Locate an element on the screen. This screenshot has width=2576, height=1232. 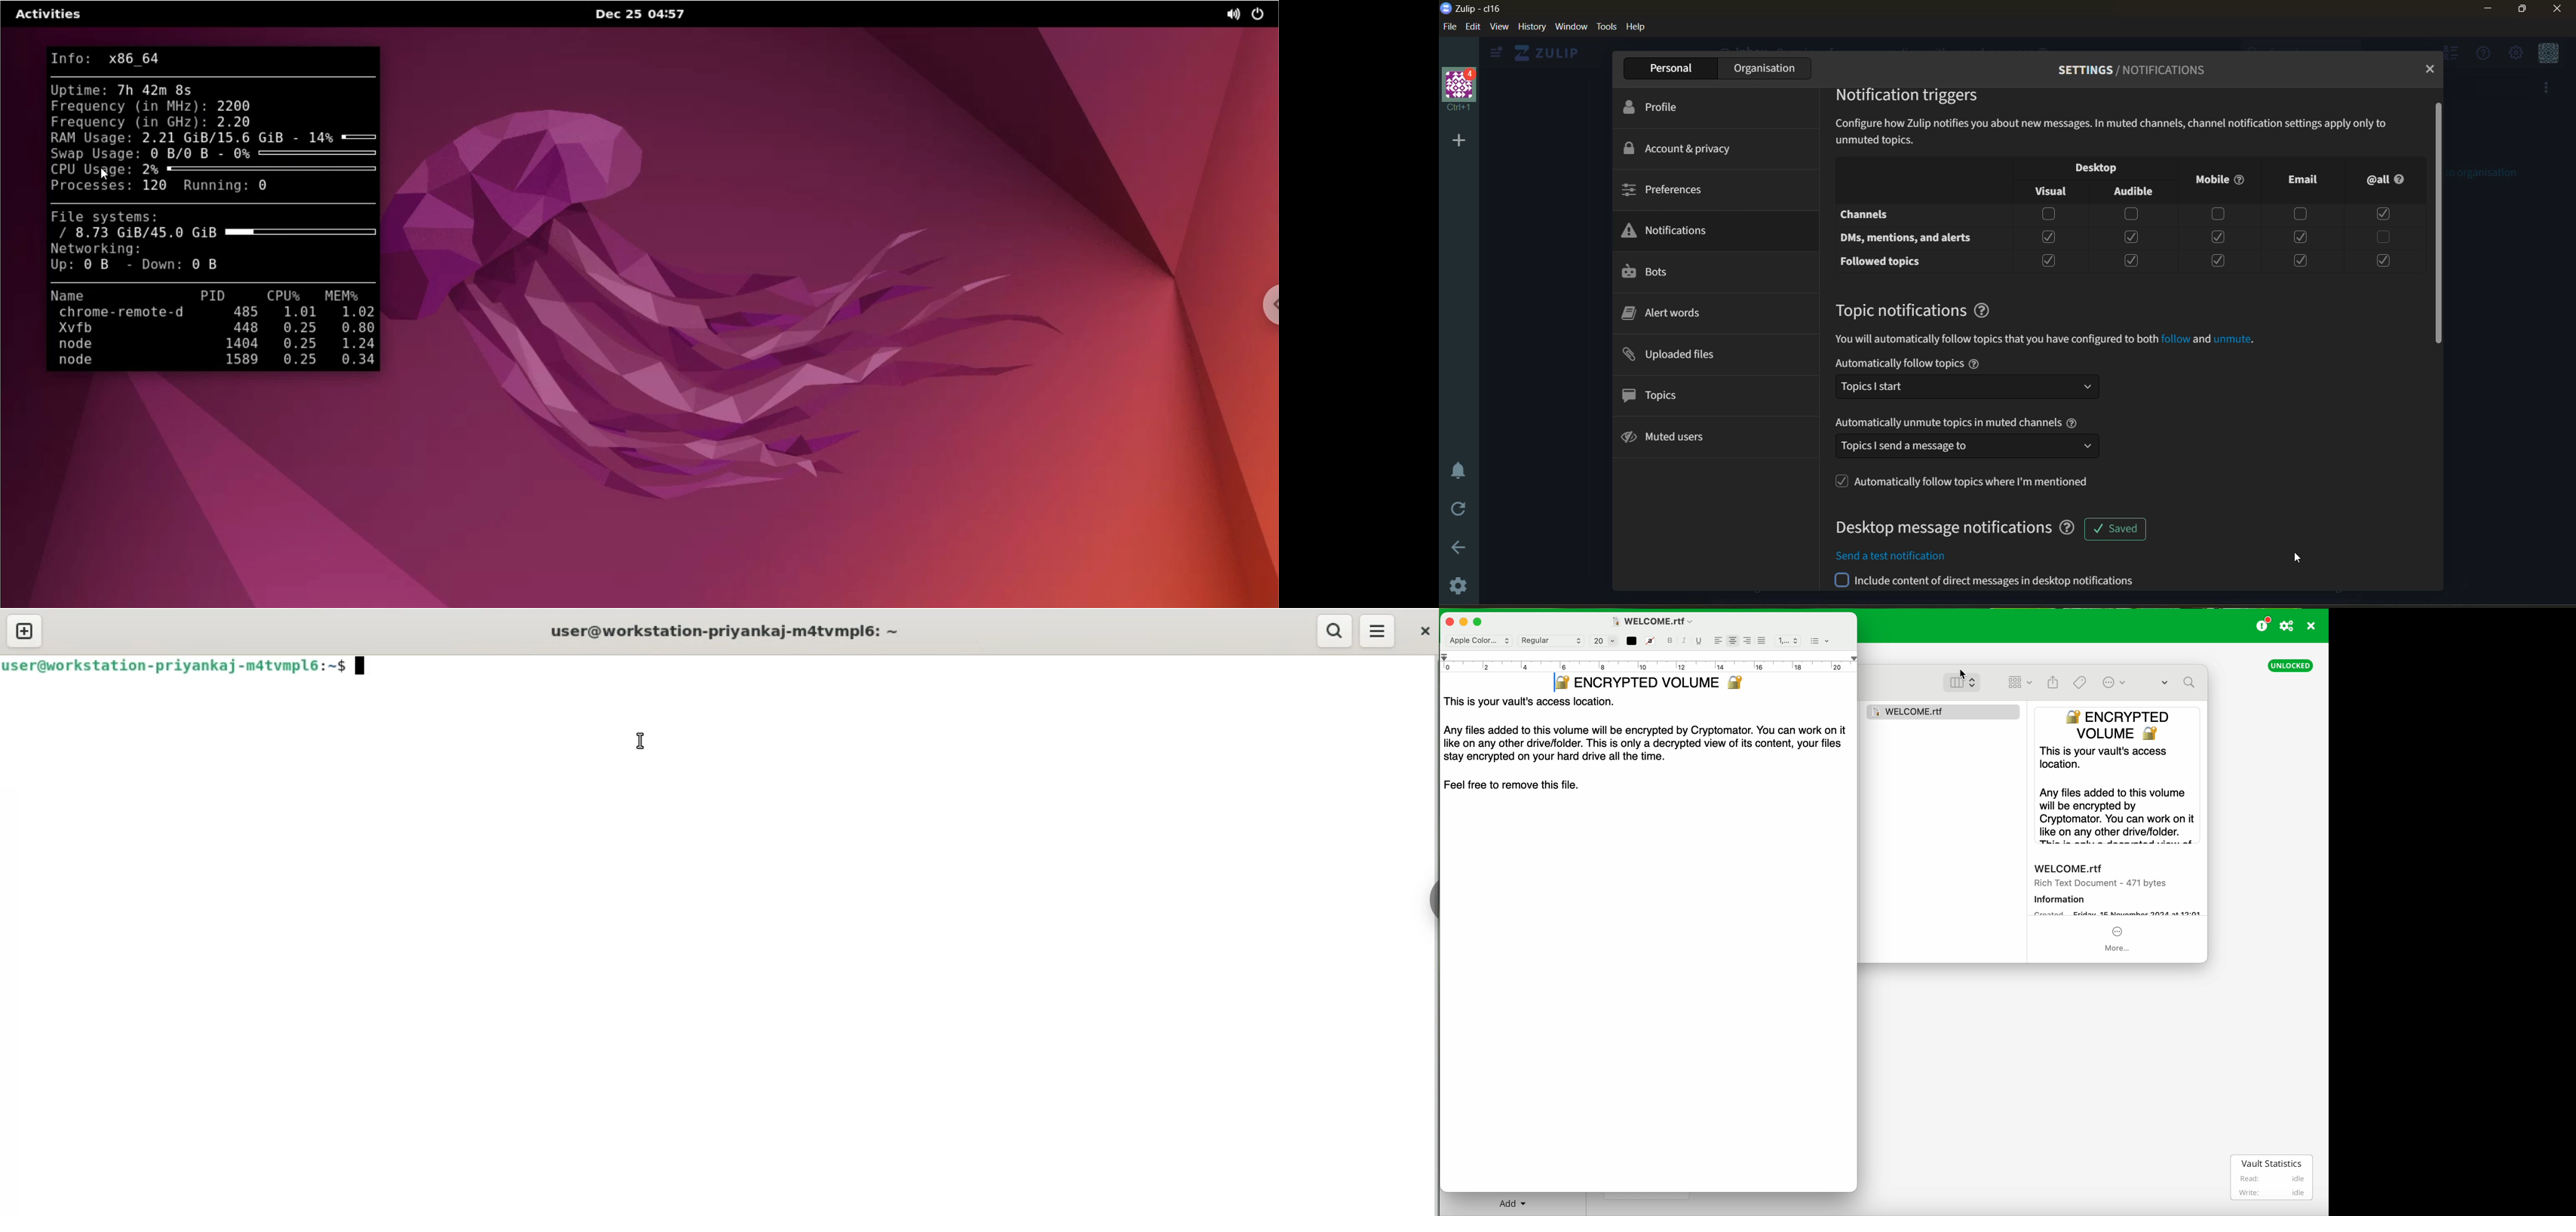
topic notifications is located at coordinates (1899, 310).